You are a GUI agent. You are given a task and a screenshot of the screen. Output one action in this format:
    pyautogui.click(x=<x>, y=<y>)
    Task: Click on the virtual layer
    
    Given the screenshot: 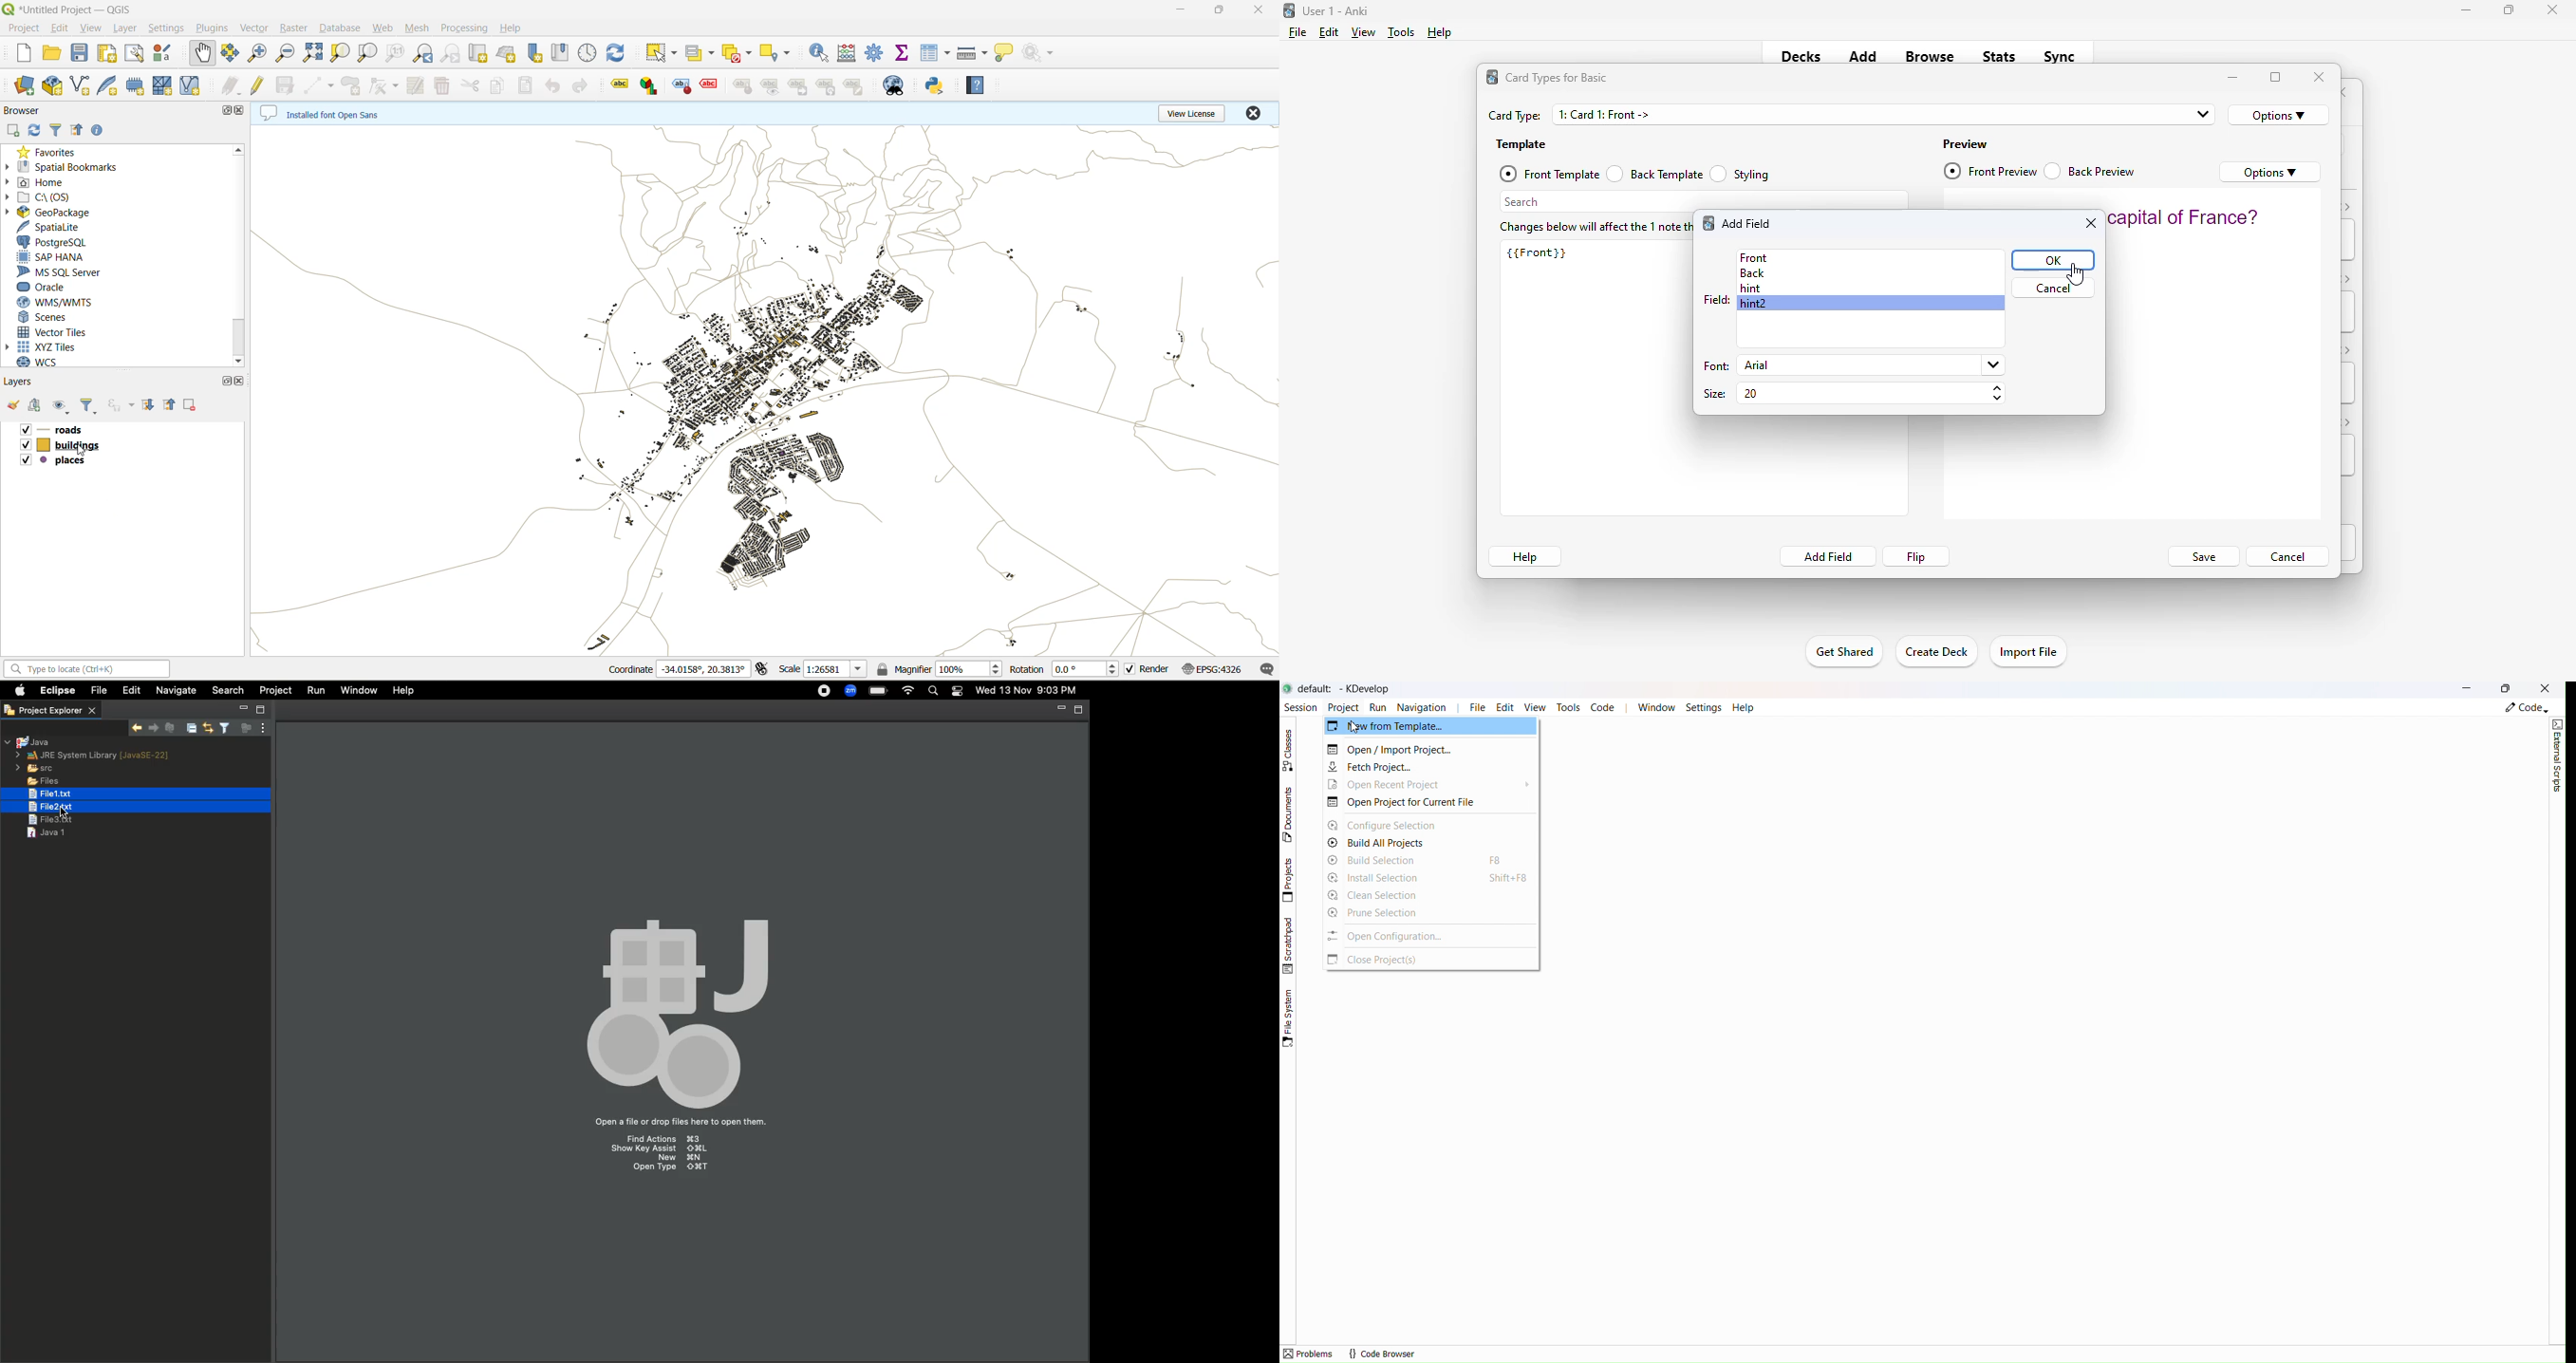 What is the action you would take?
    pyautogui.click(x=190, y=85)
    